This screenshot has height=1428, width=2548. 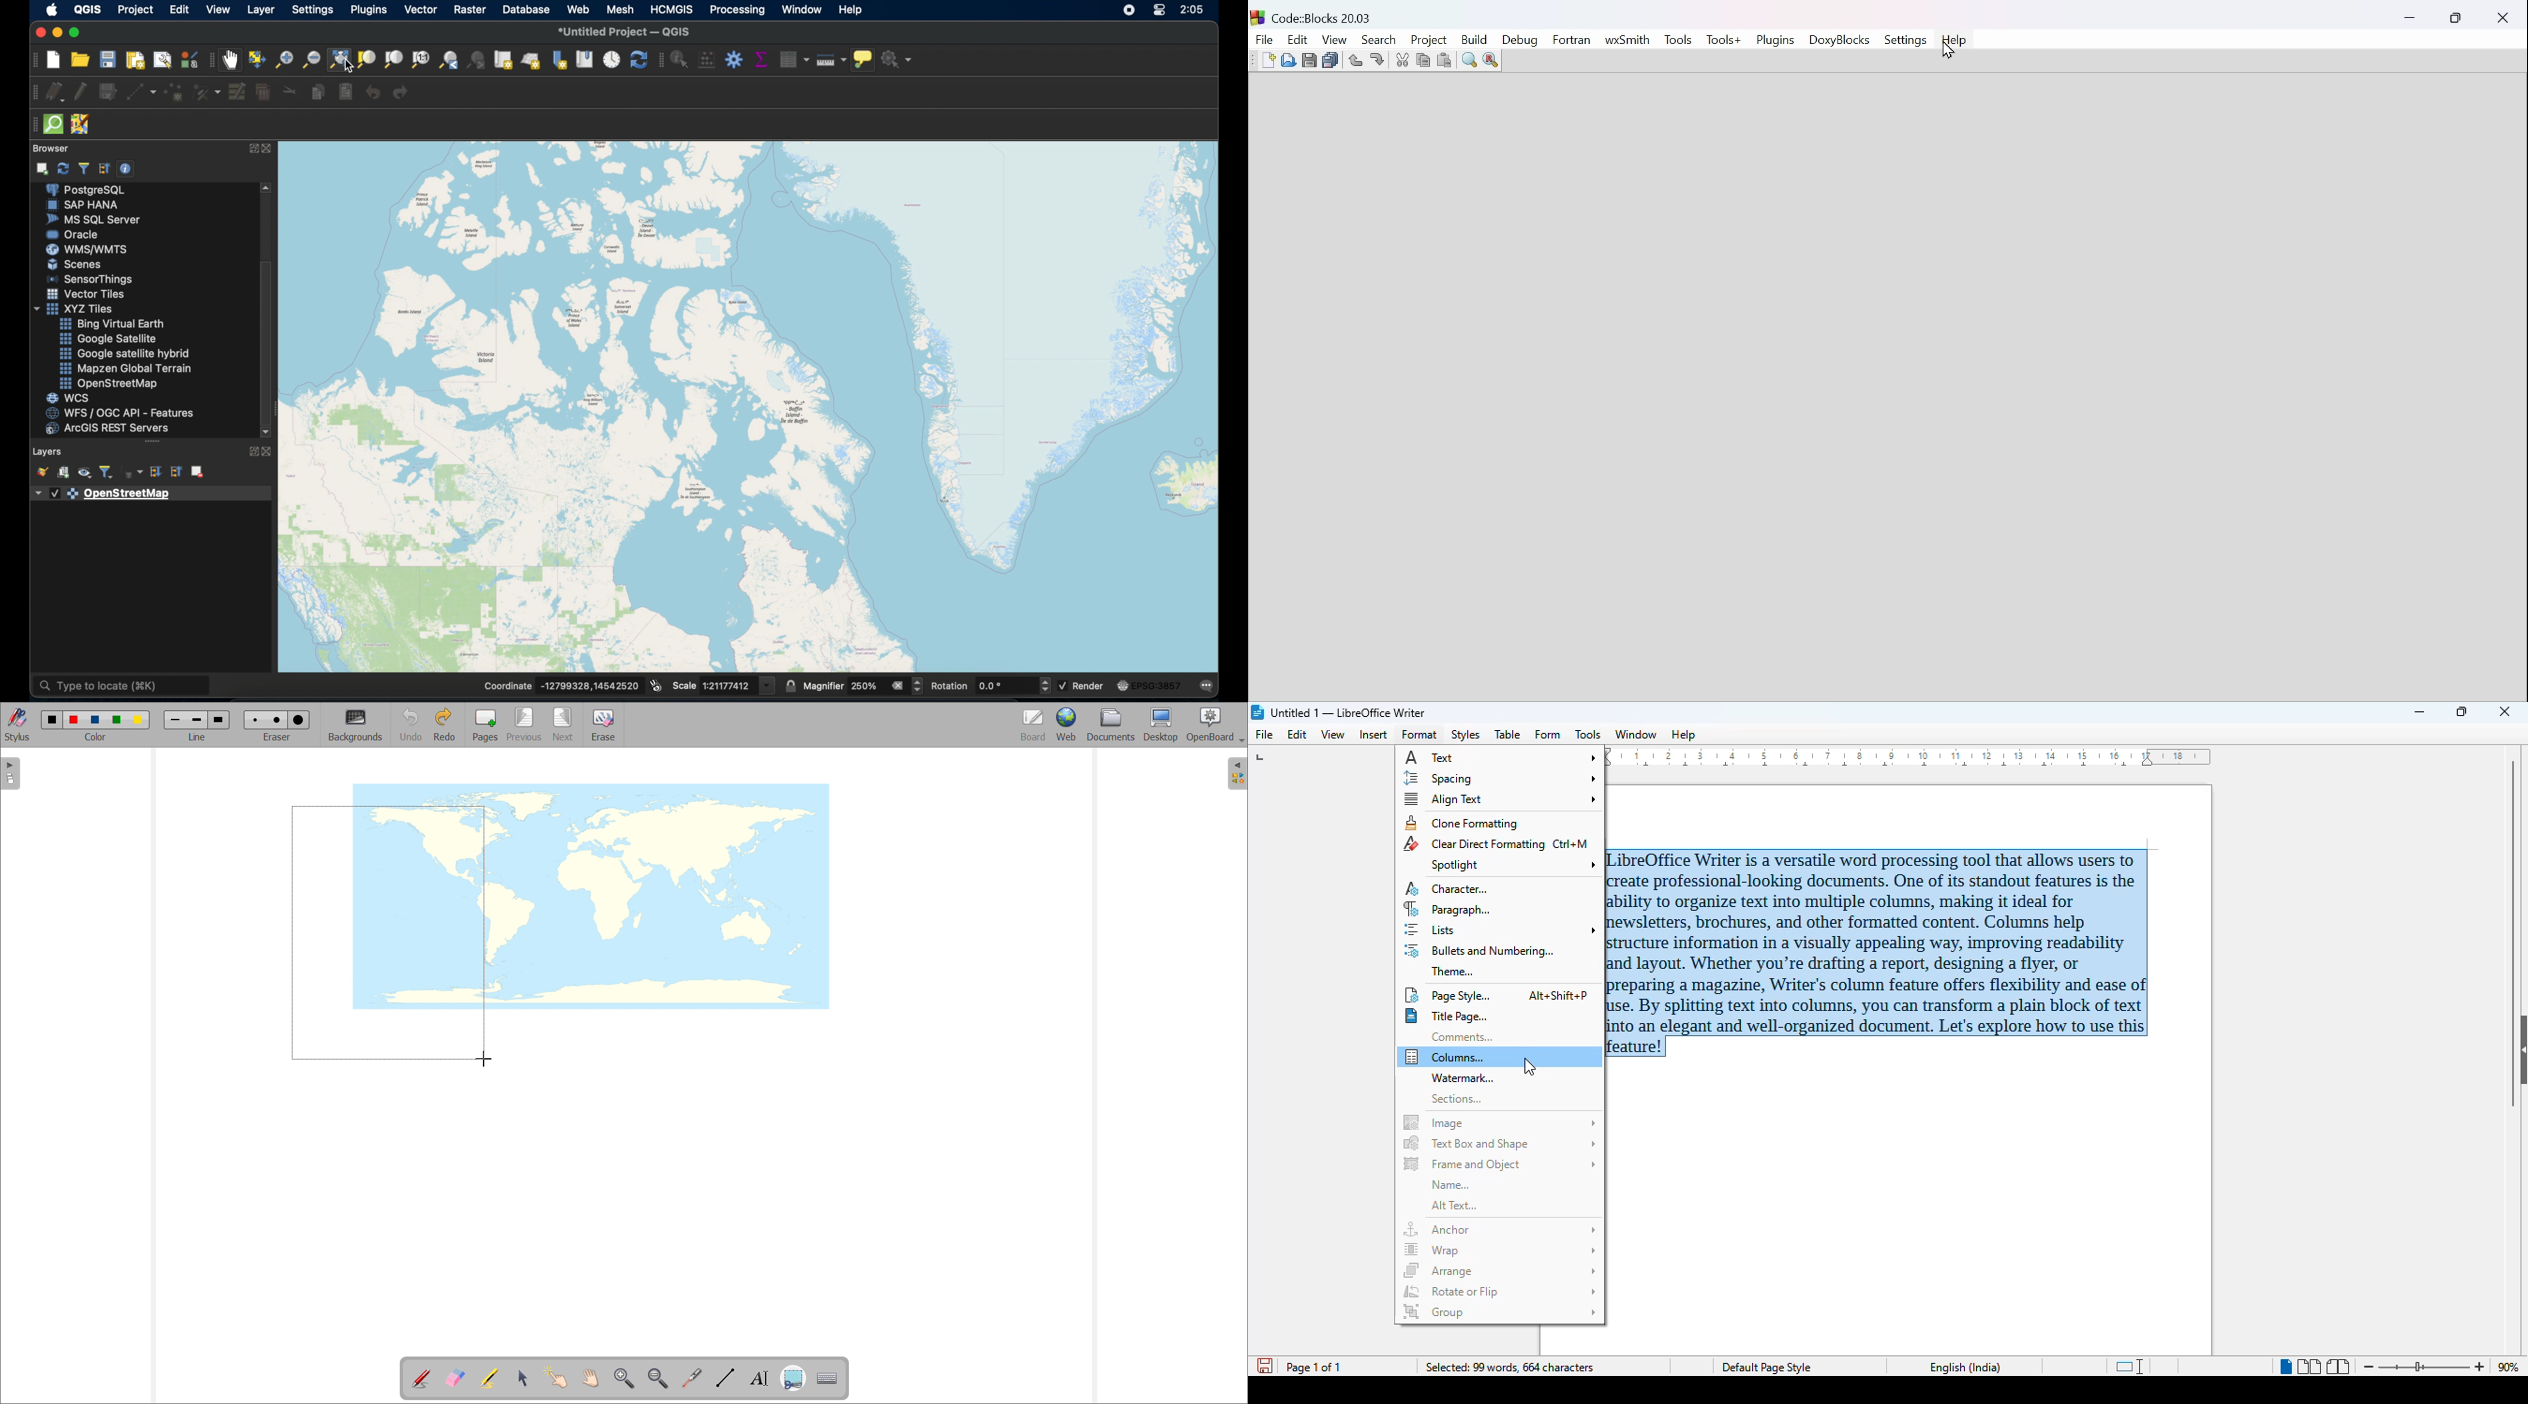 I want to click on 90% (current zoom level), so click(x=2512, y=1365).